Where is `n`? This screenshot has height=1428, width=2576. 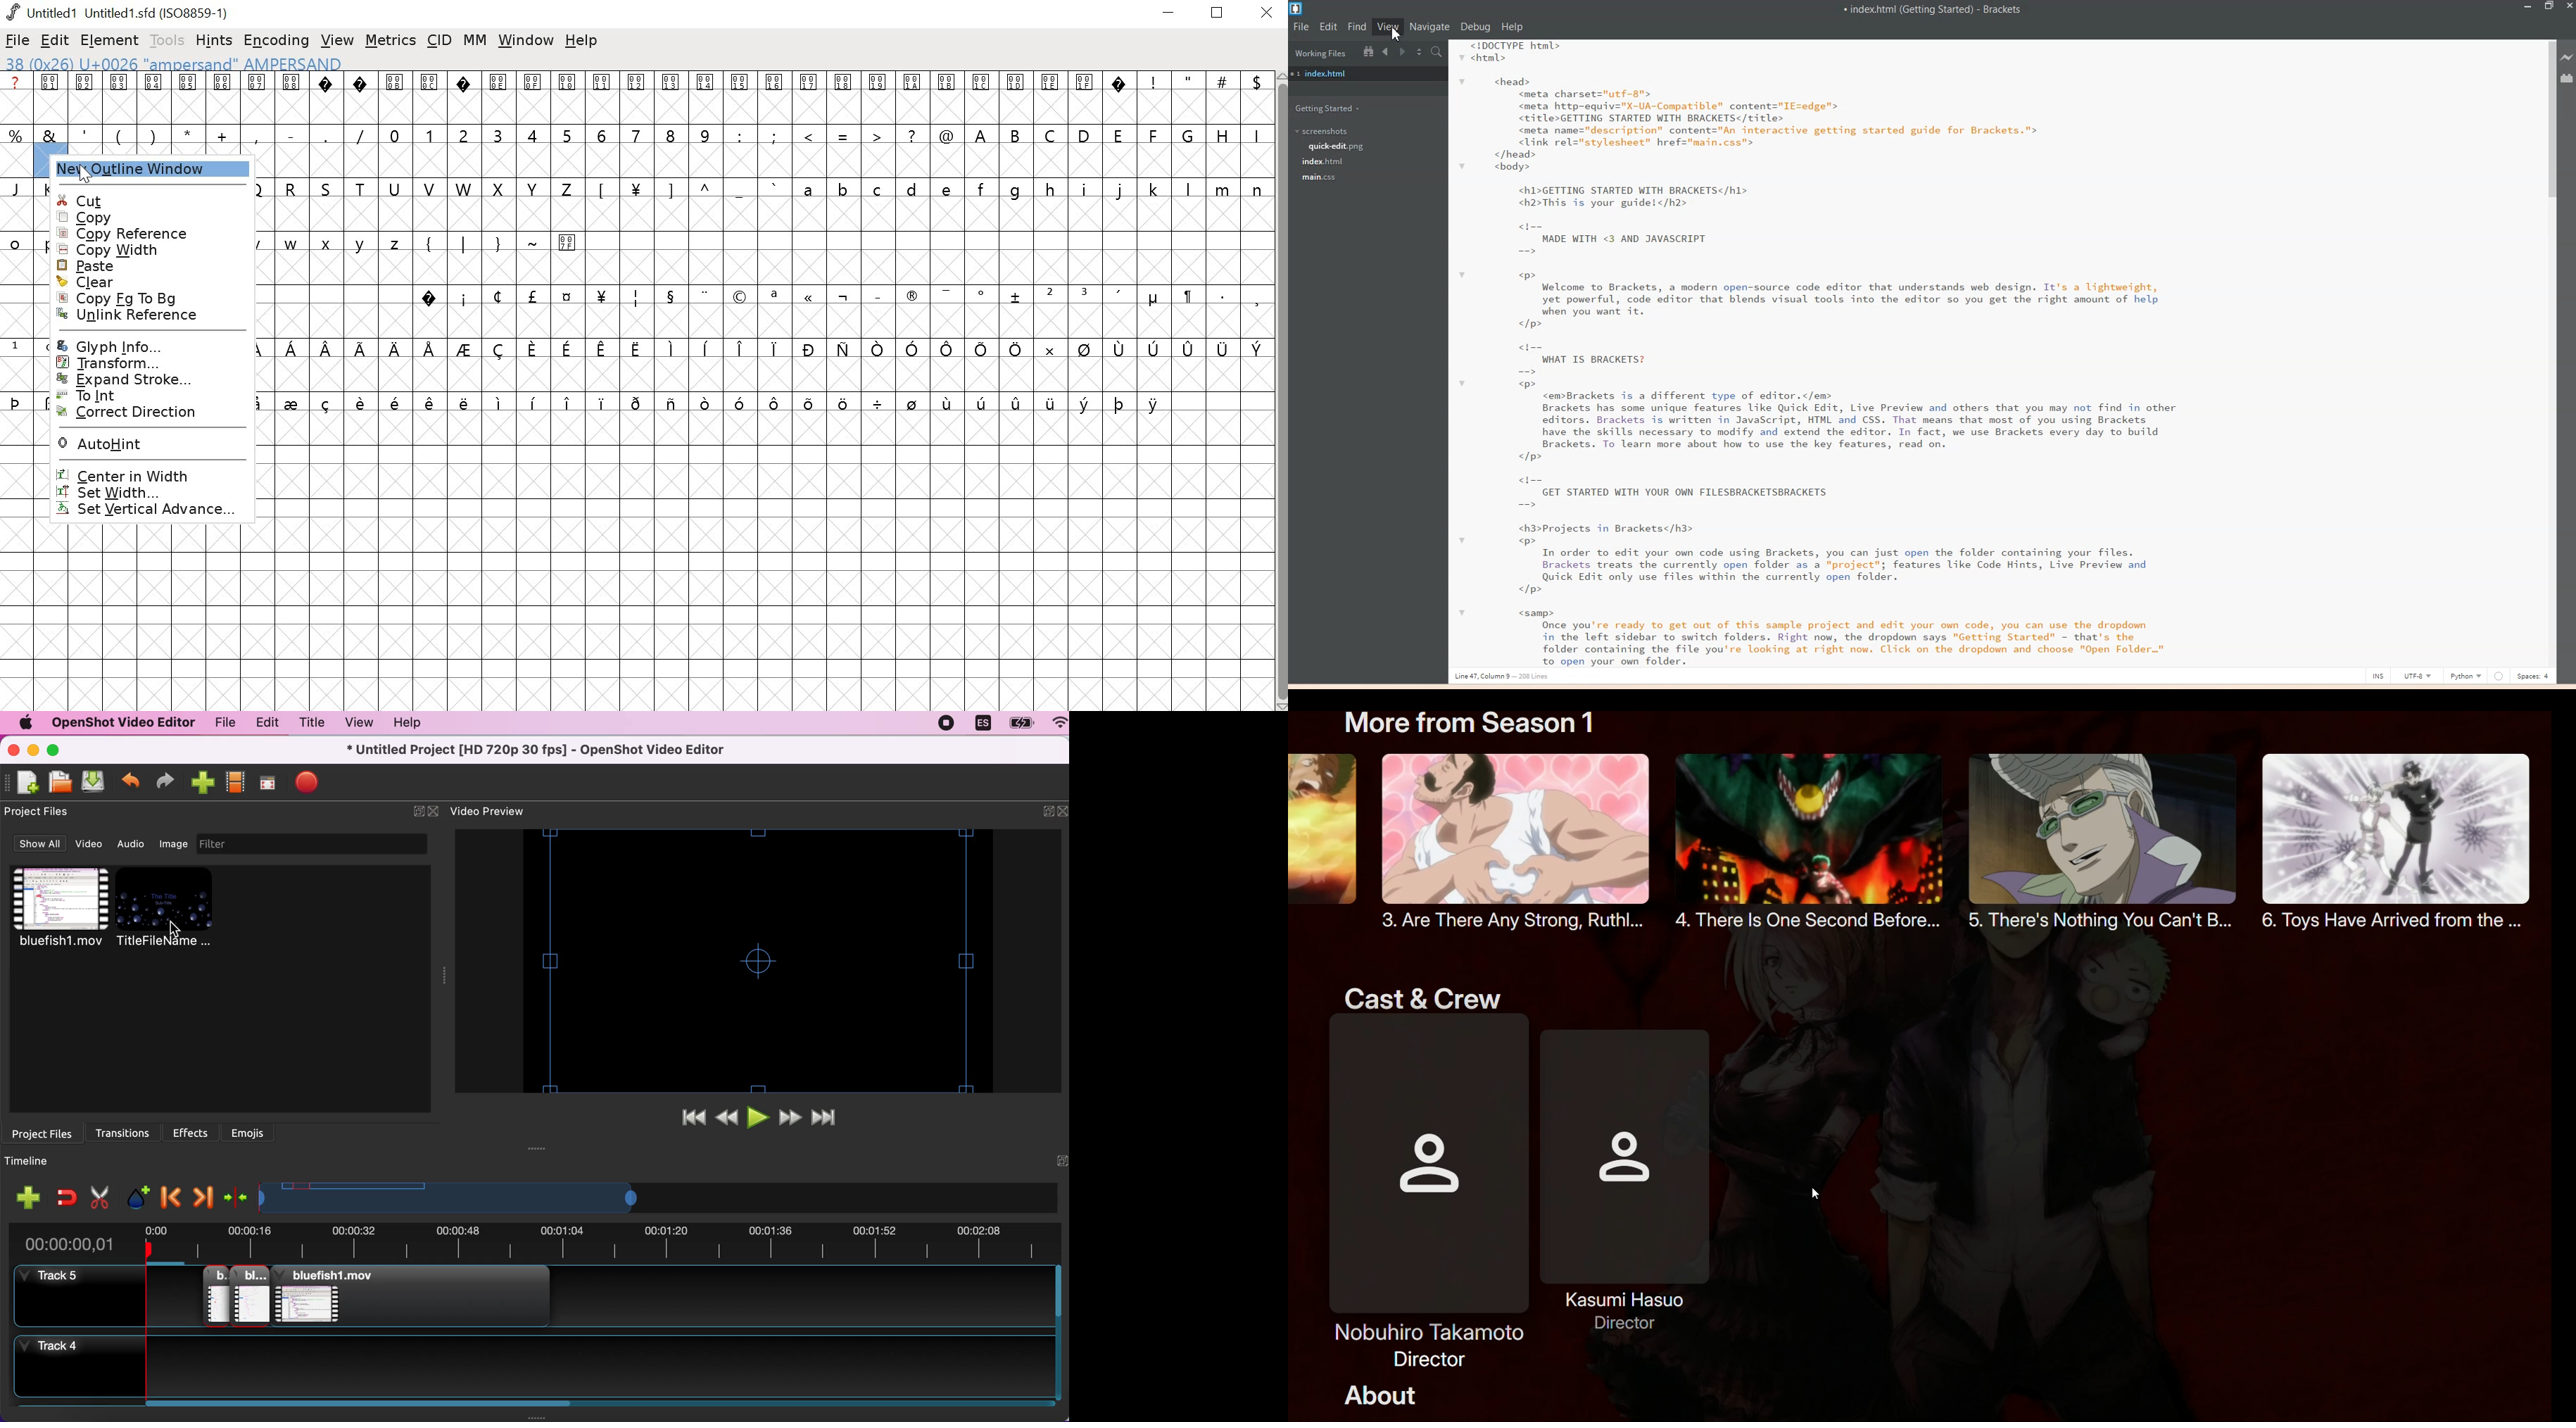
n is located at coordinates (1257, 189).